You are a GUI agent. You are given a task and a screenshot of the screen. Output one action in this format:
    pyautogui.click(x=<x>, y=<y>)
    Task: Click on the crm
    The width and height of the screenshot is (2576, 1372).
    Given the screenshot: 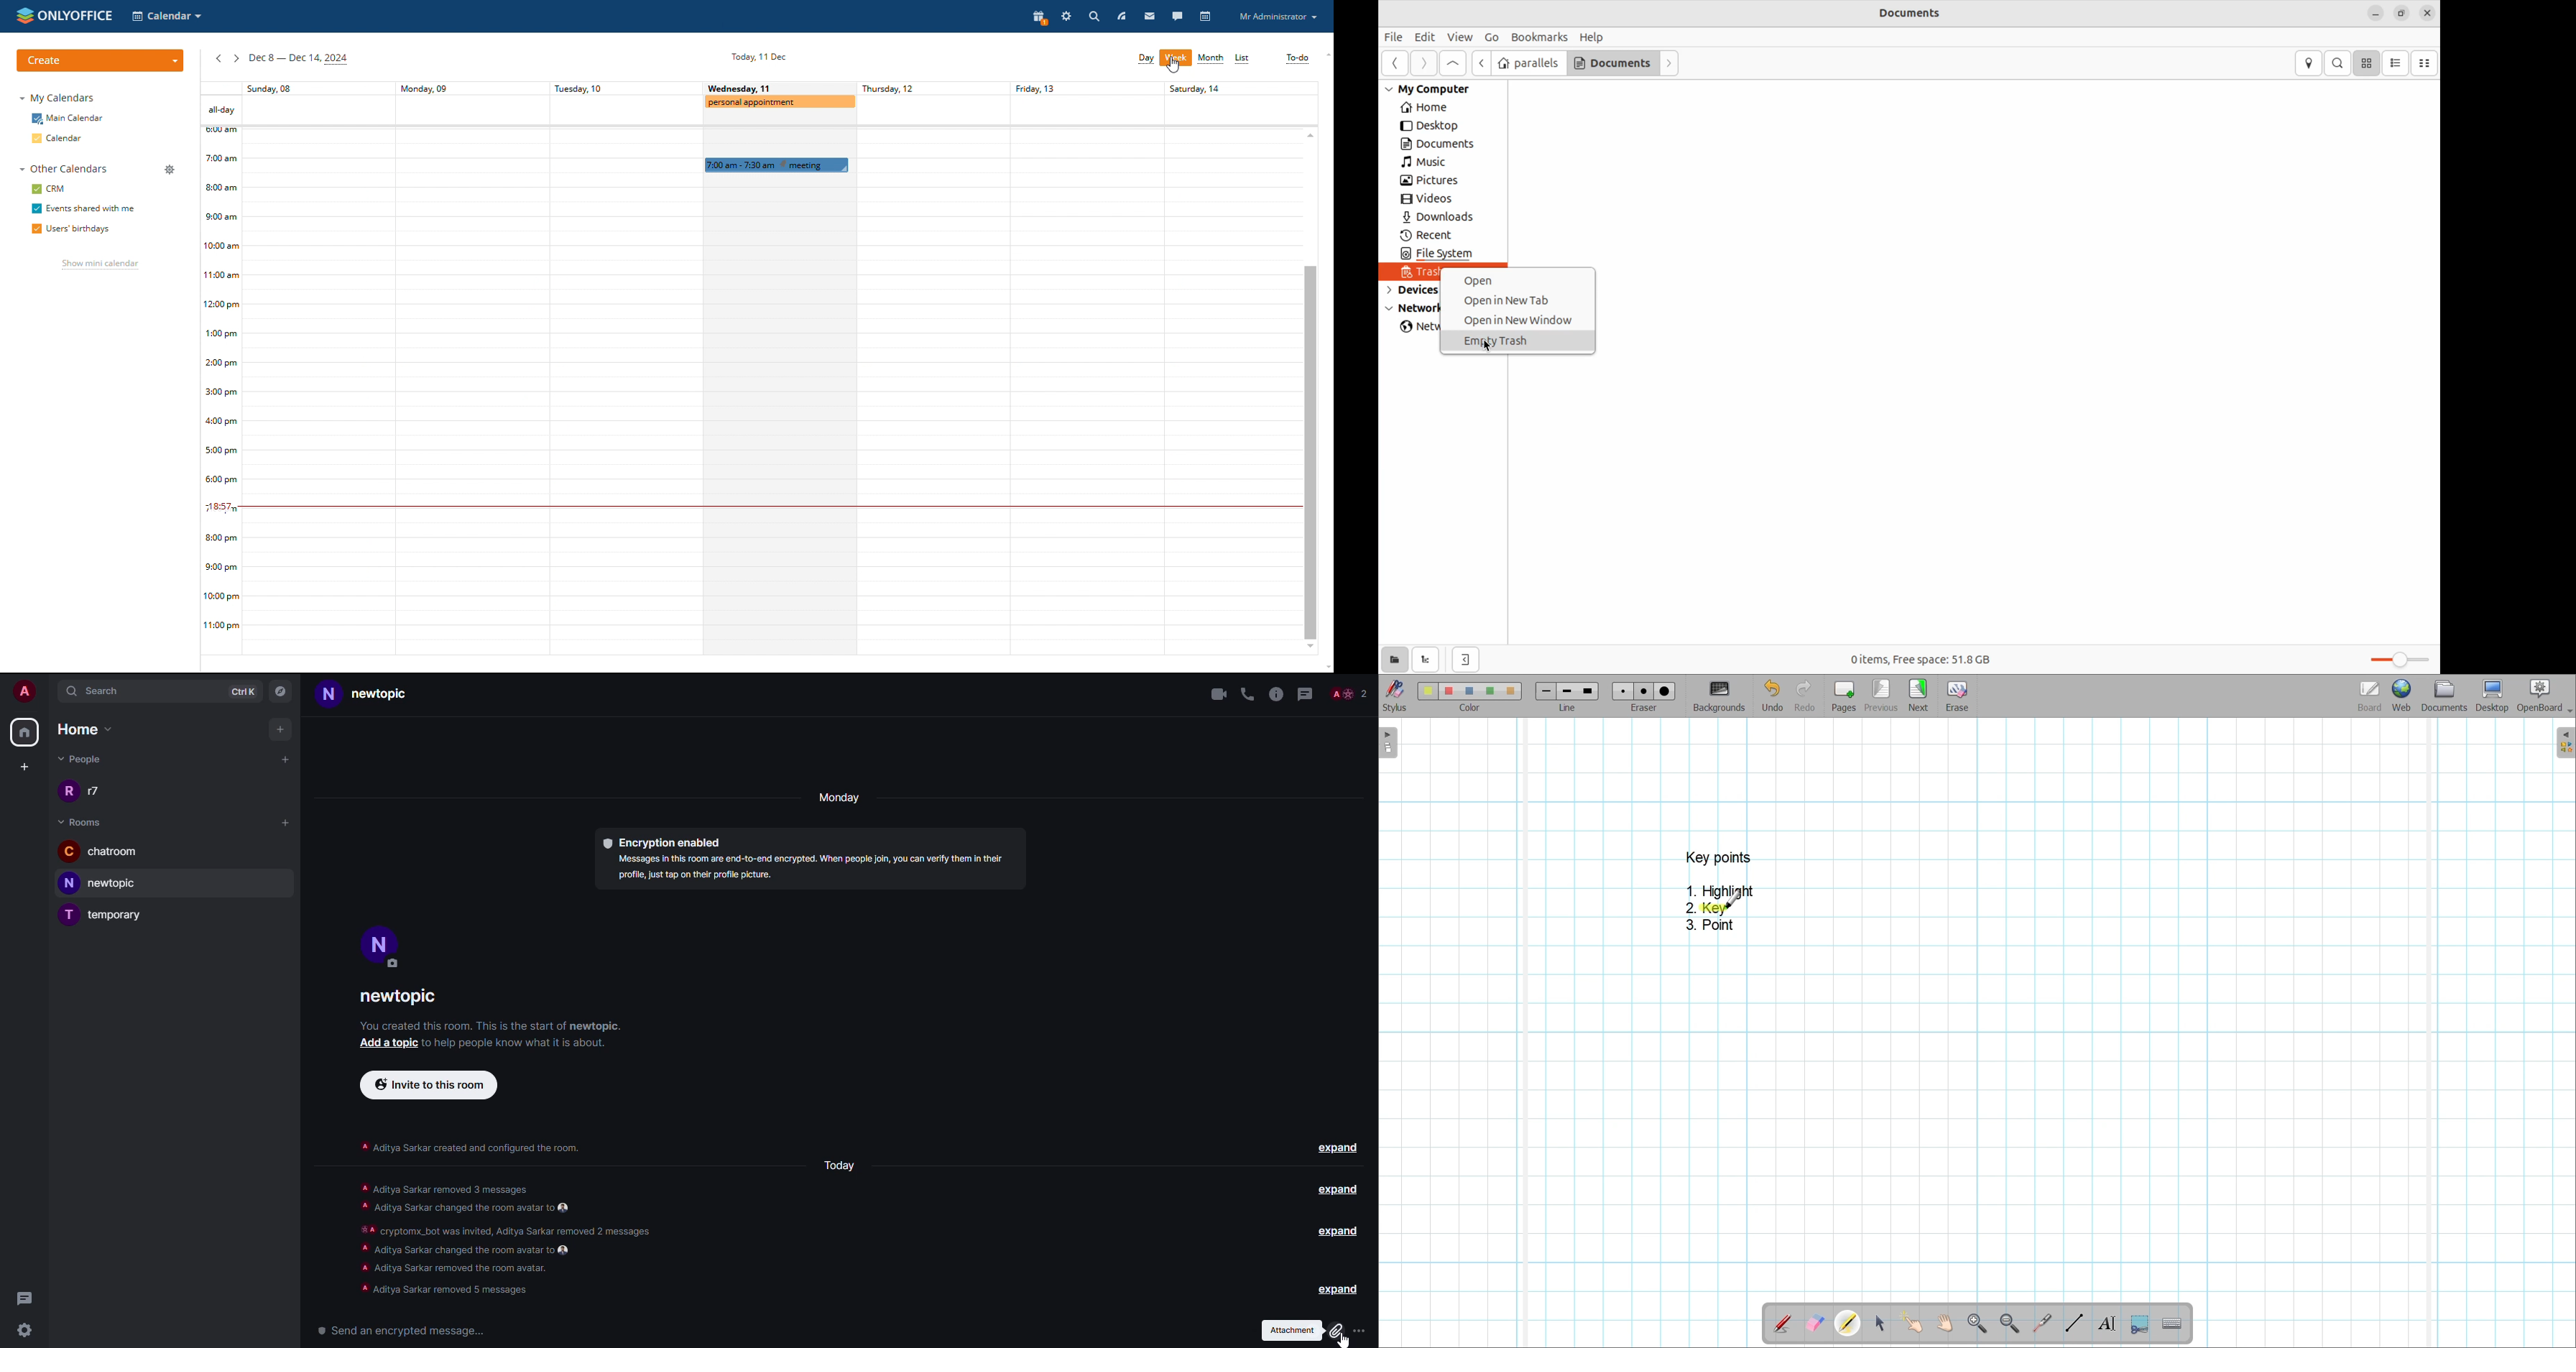 What is the action you would take?
    pyautogui.click(x=47, y=189)
    